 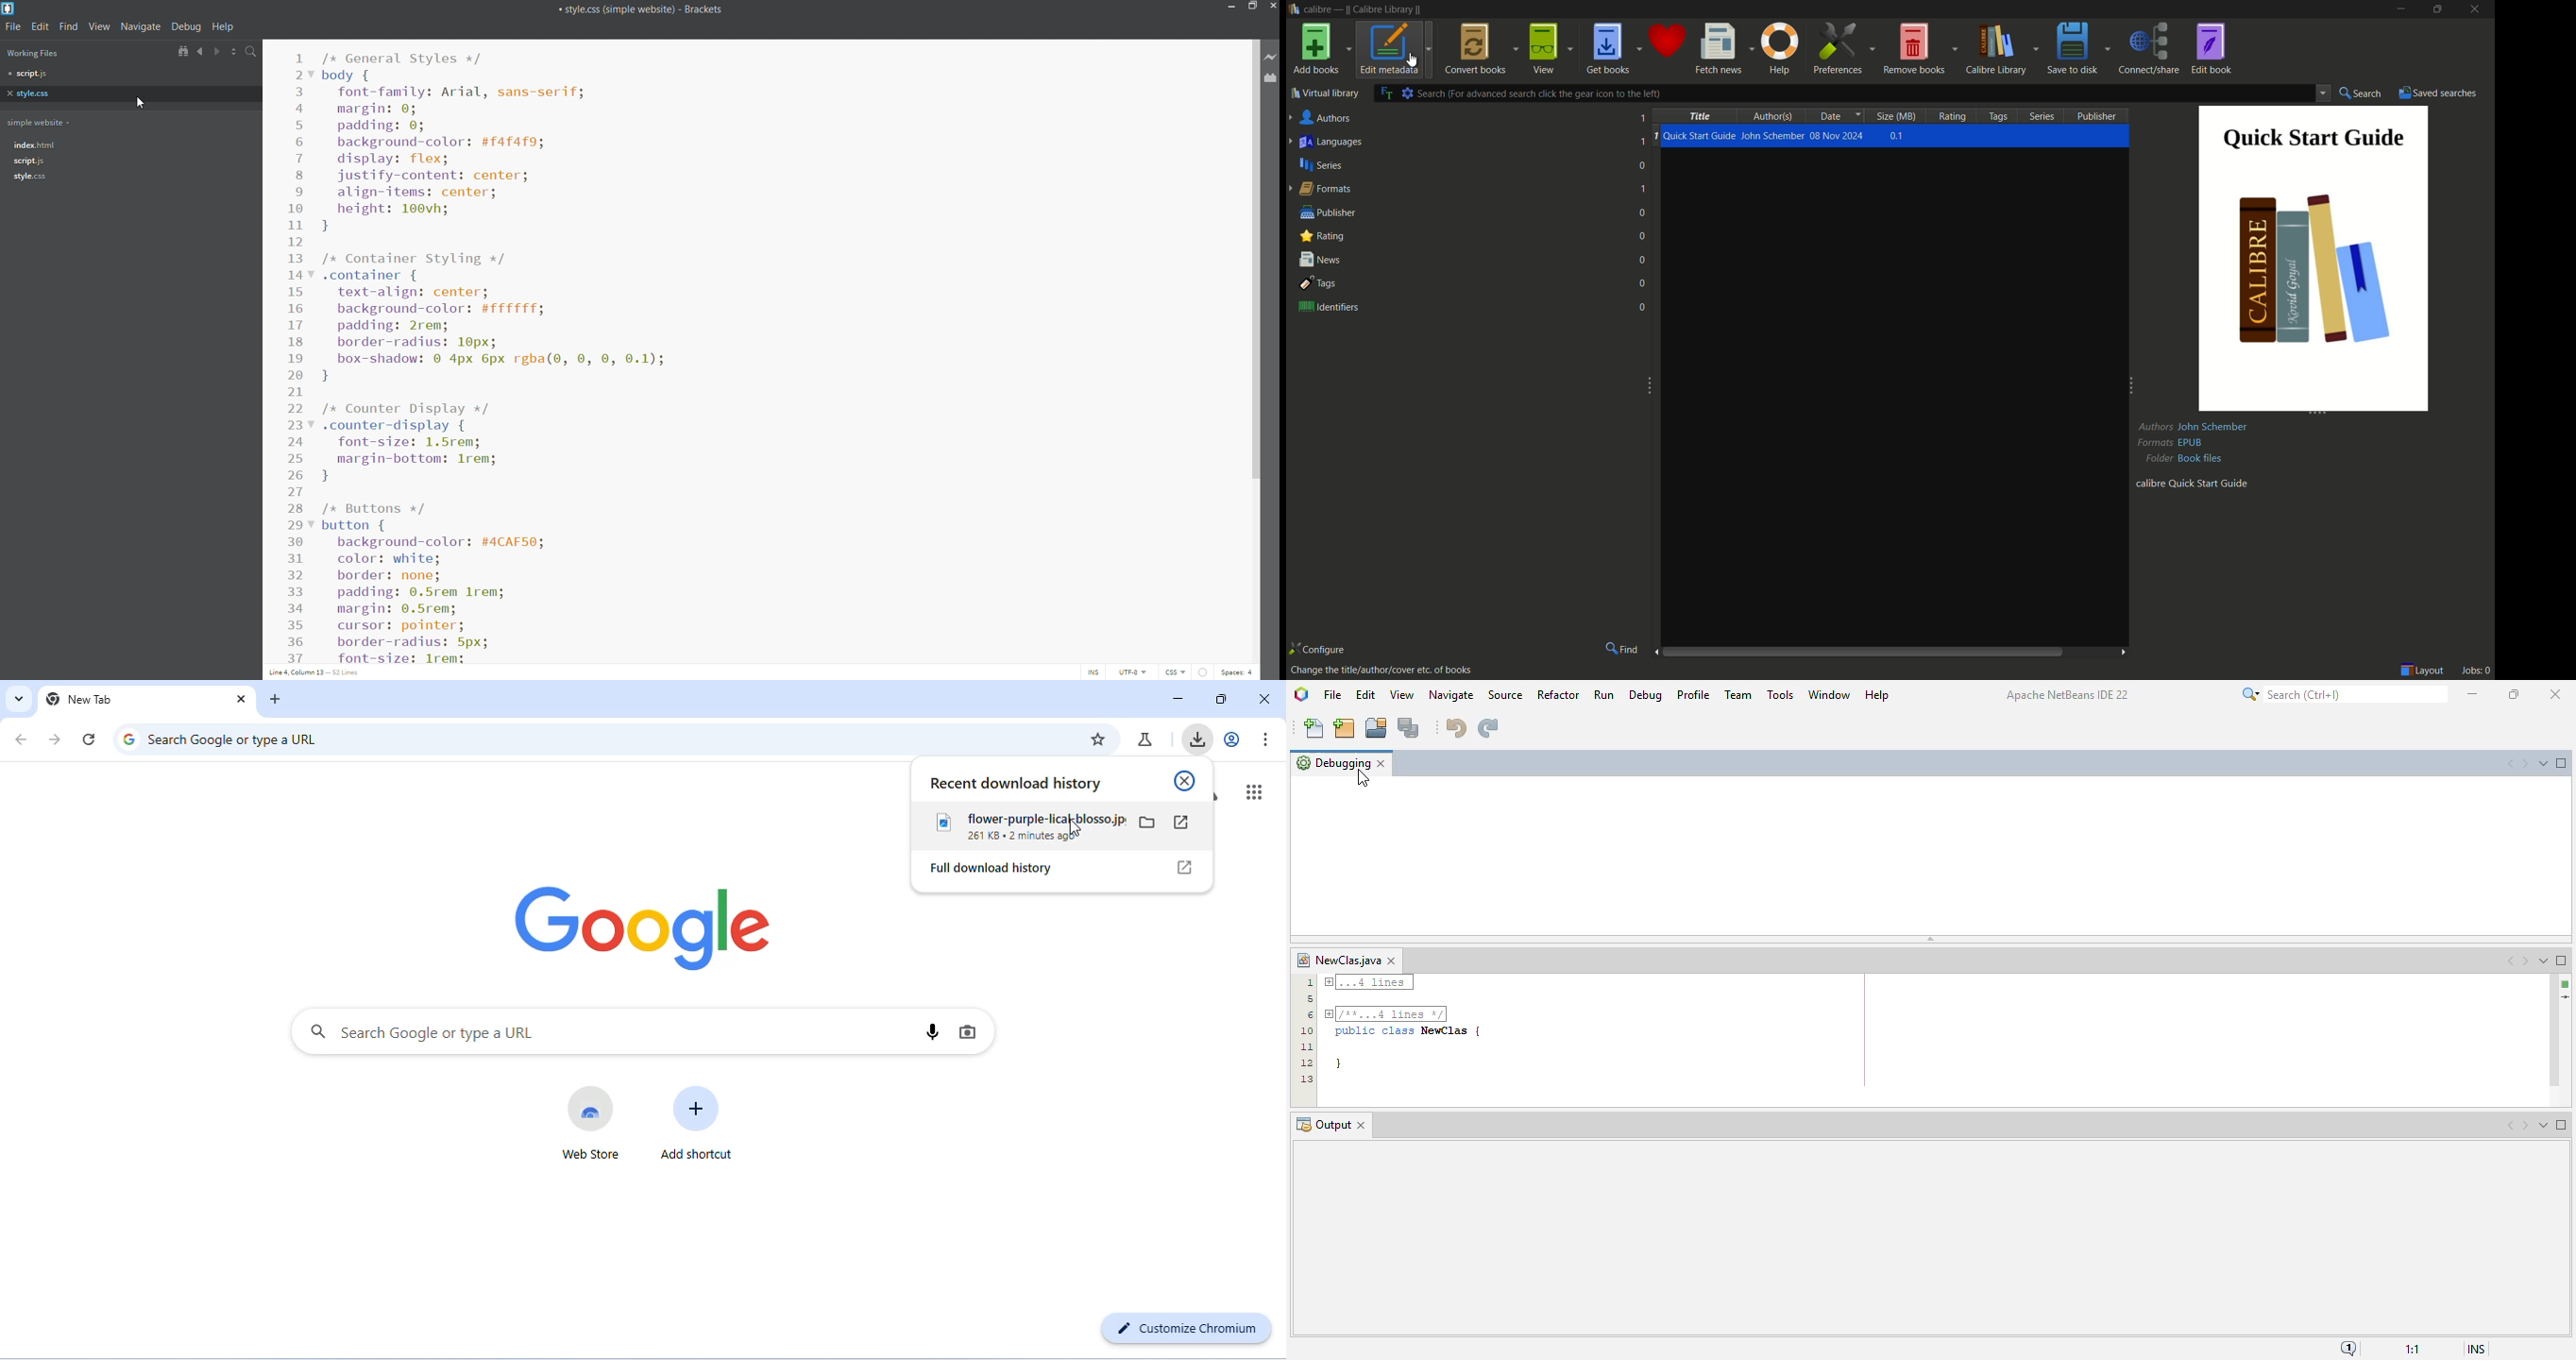 What do you see at coordinates (186, 26) in the screenshot?
I see `debug` at bounding box center [186, 26].